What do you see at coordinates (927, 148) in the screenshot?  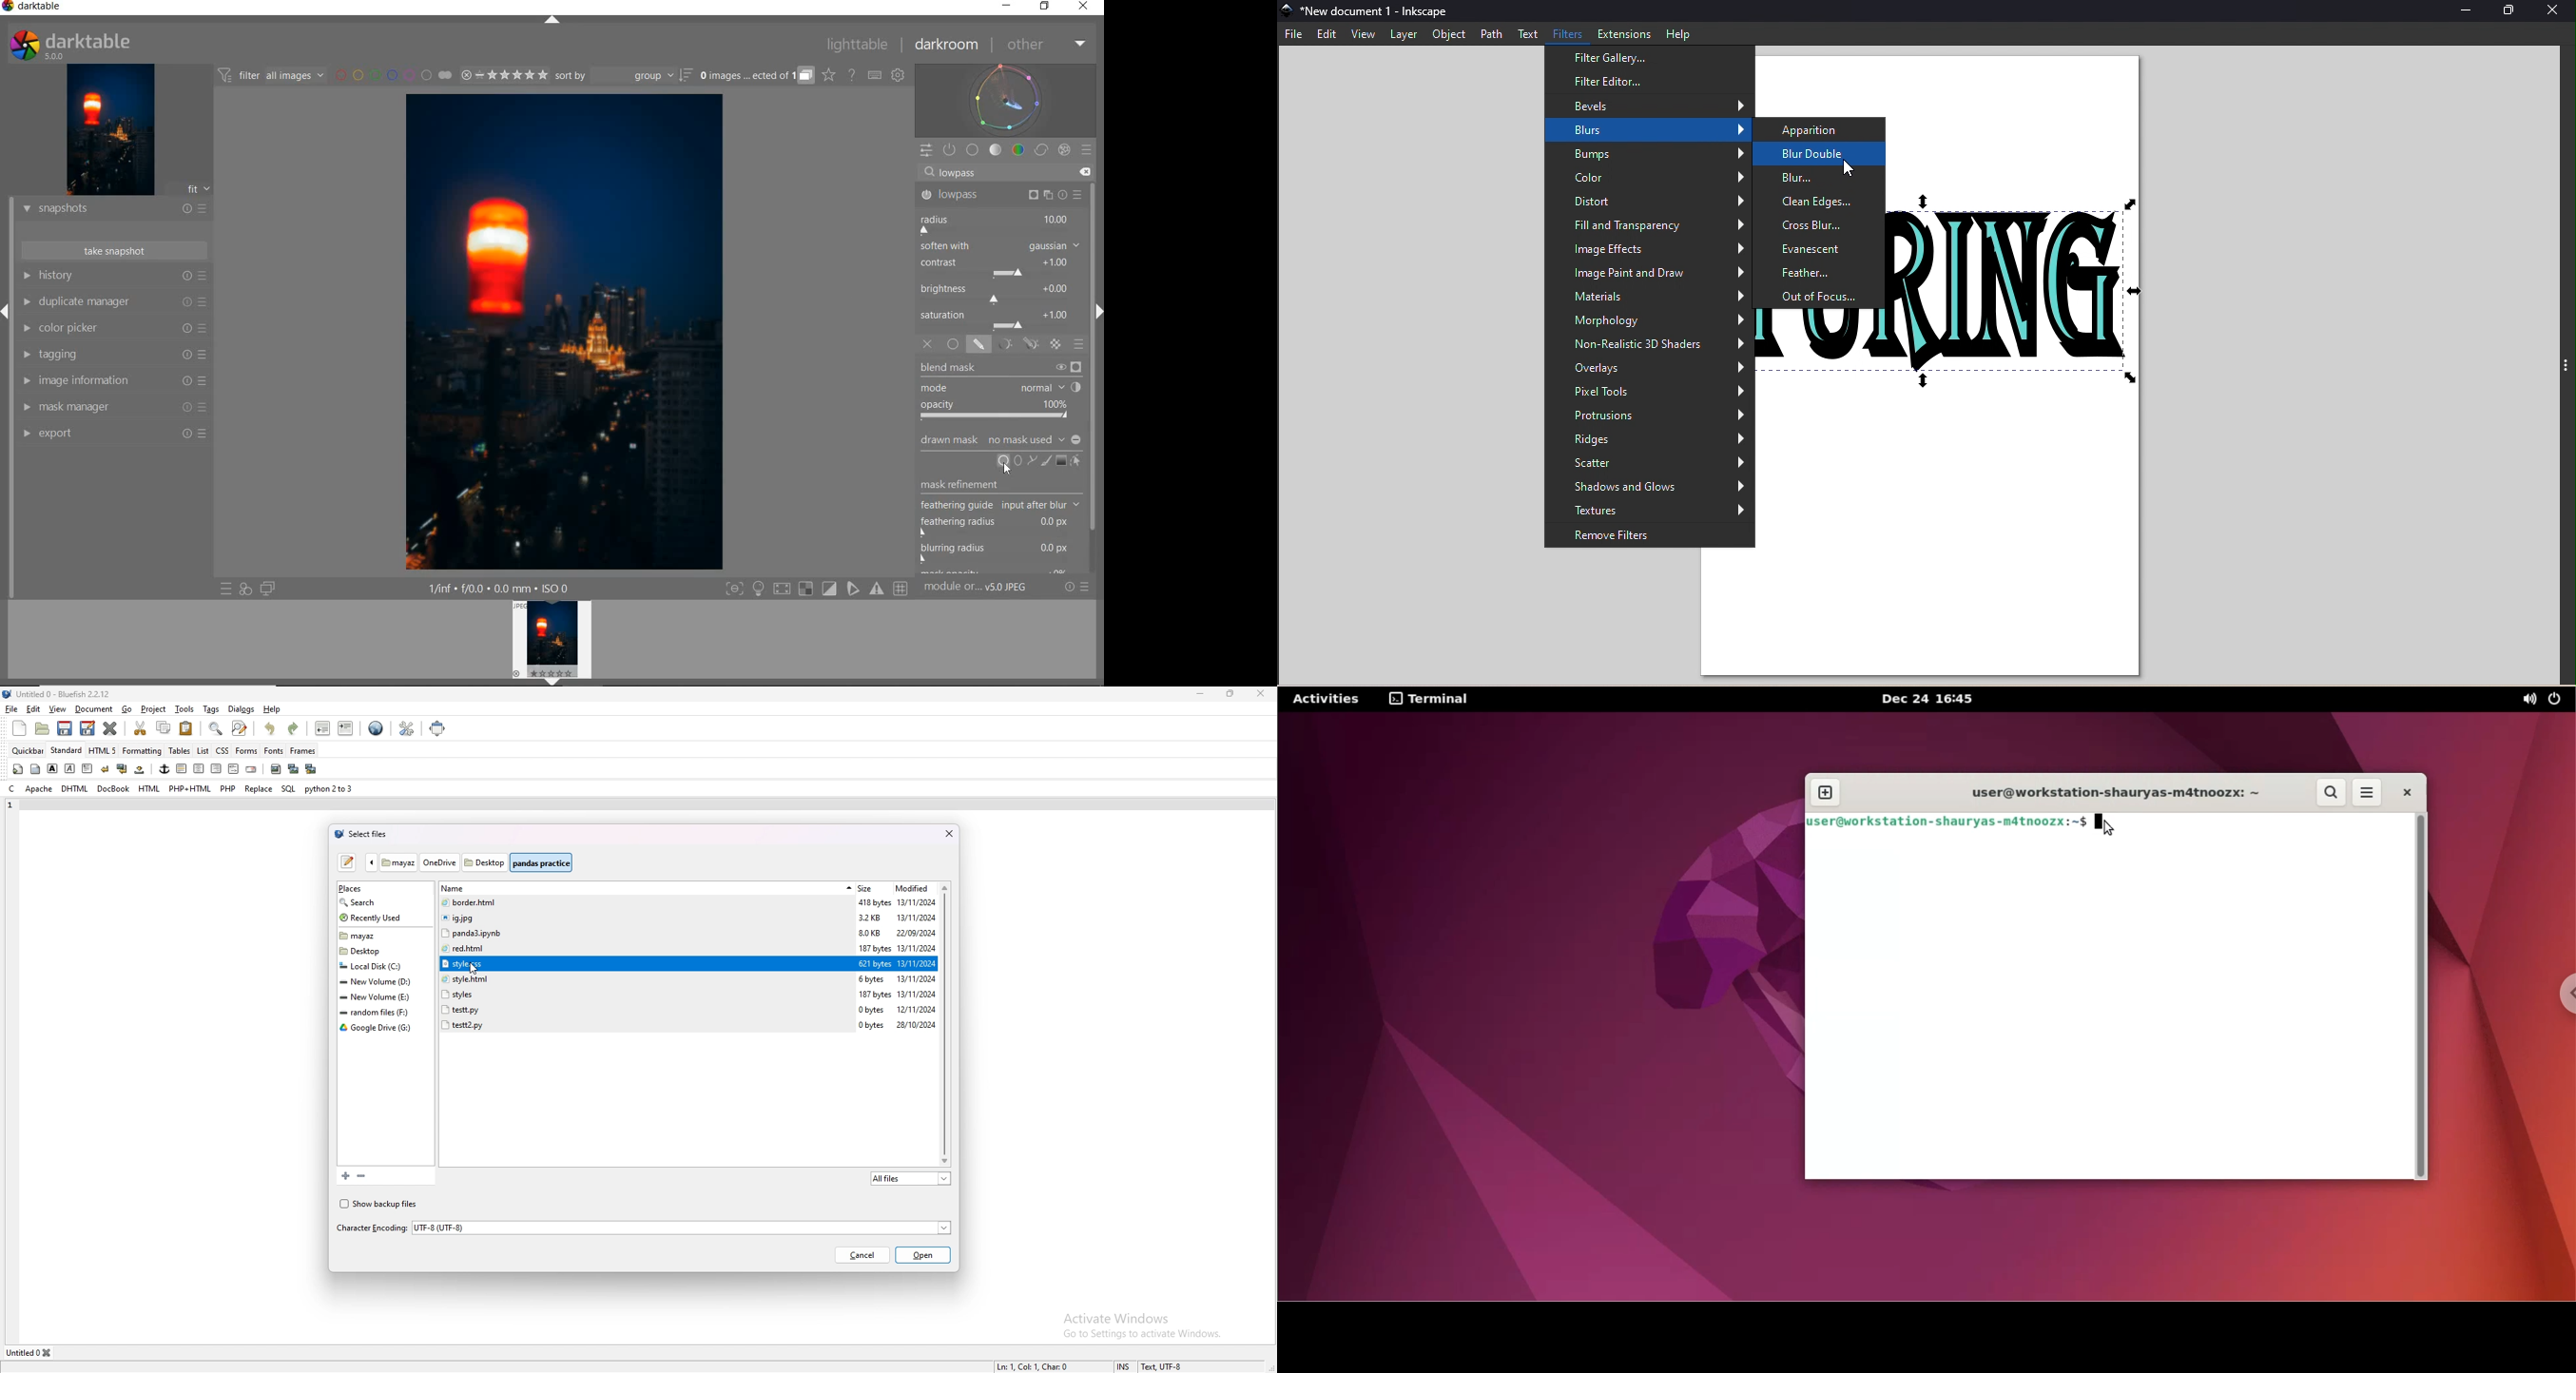 I see `QUICK ACCESS PANEL` at bounding box center [927, 148].